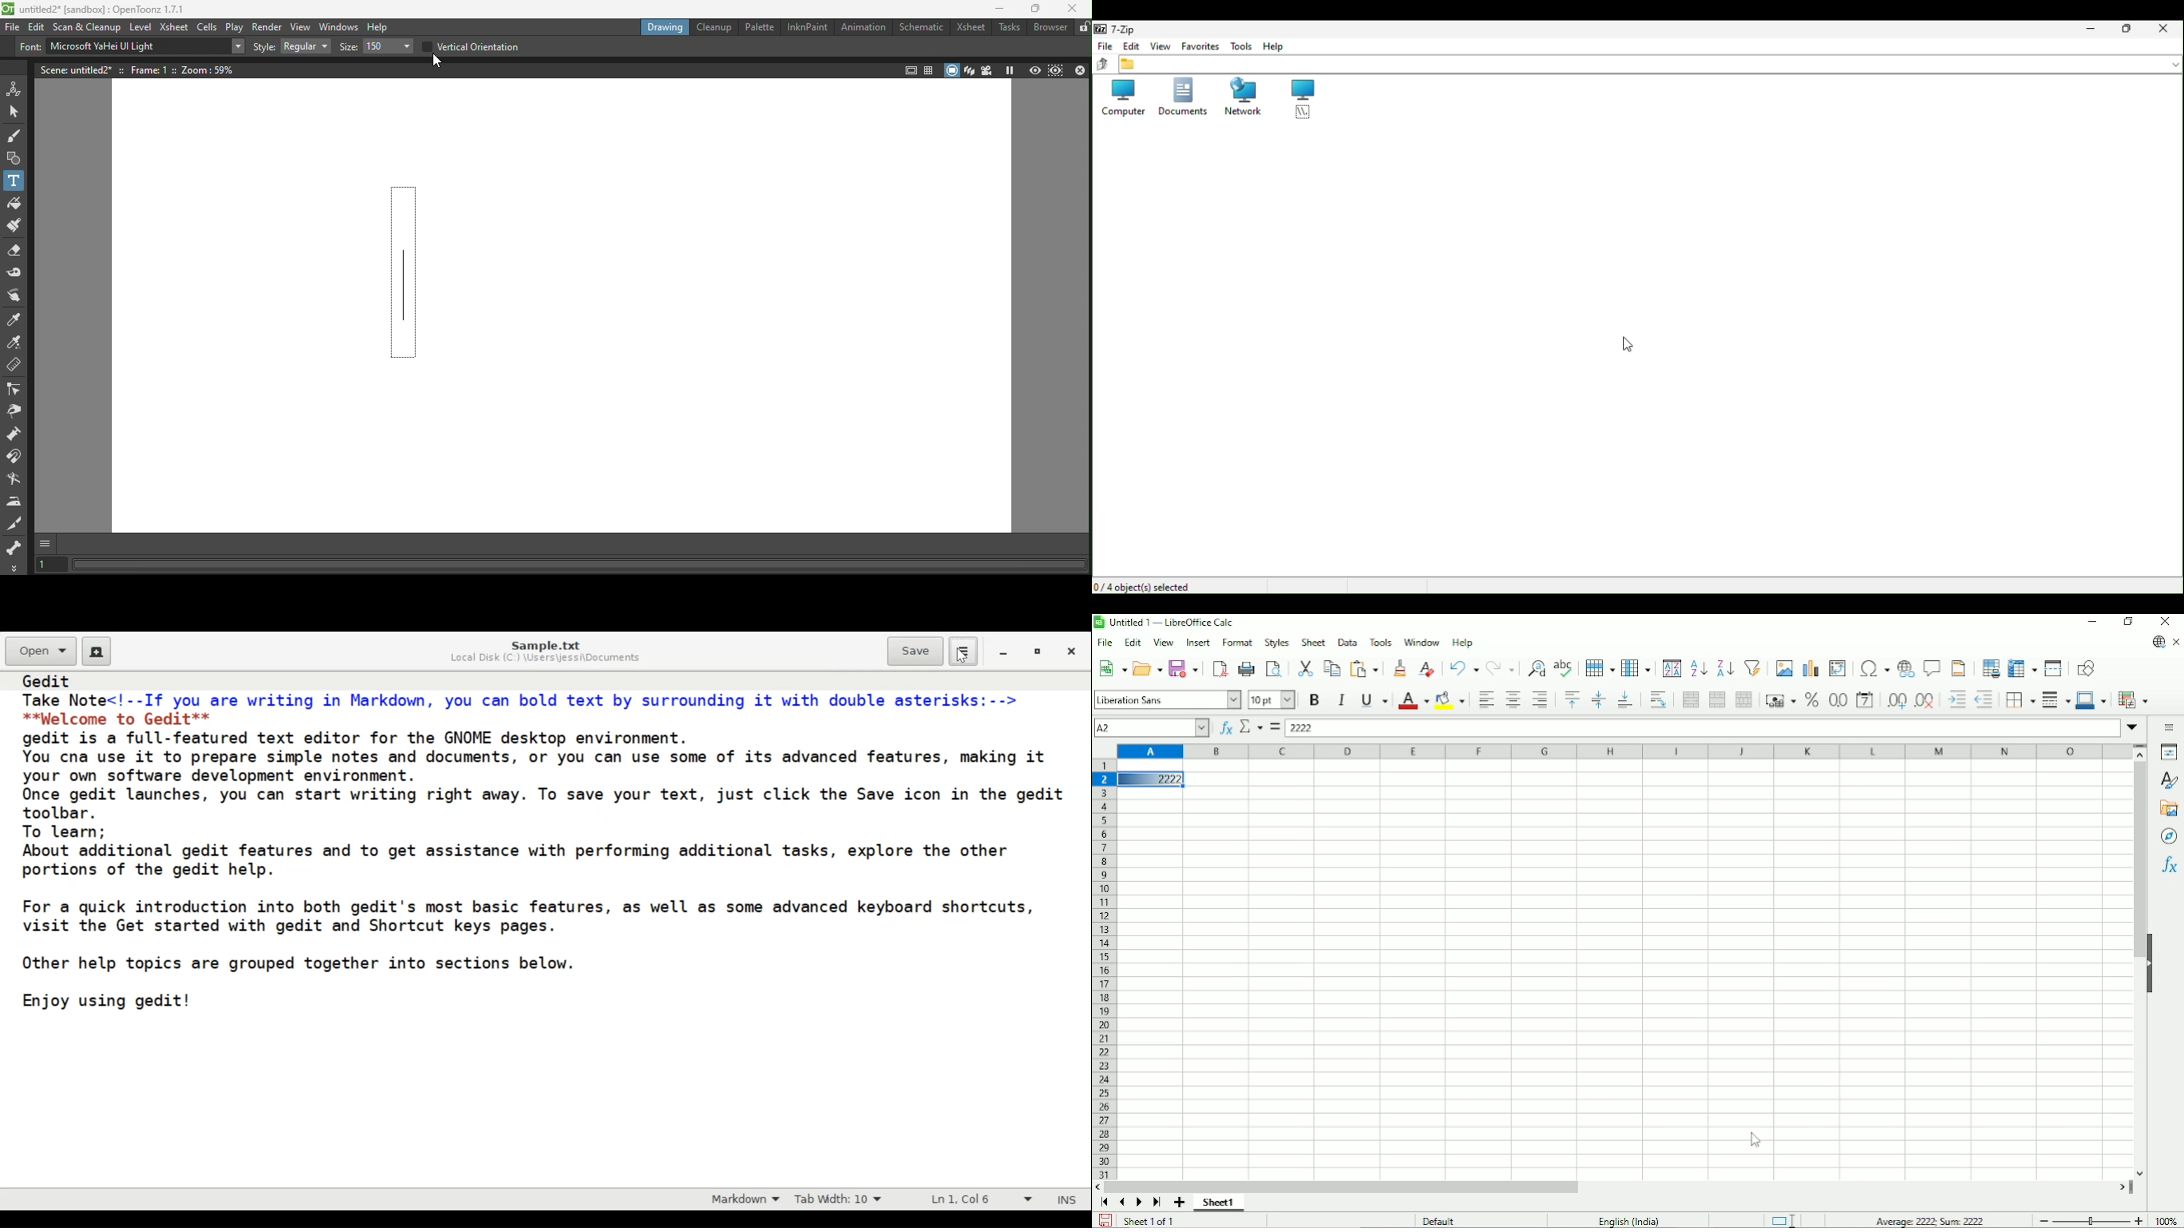  I want to click on Row headings , so click(1104, 971).